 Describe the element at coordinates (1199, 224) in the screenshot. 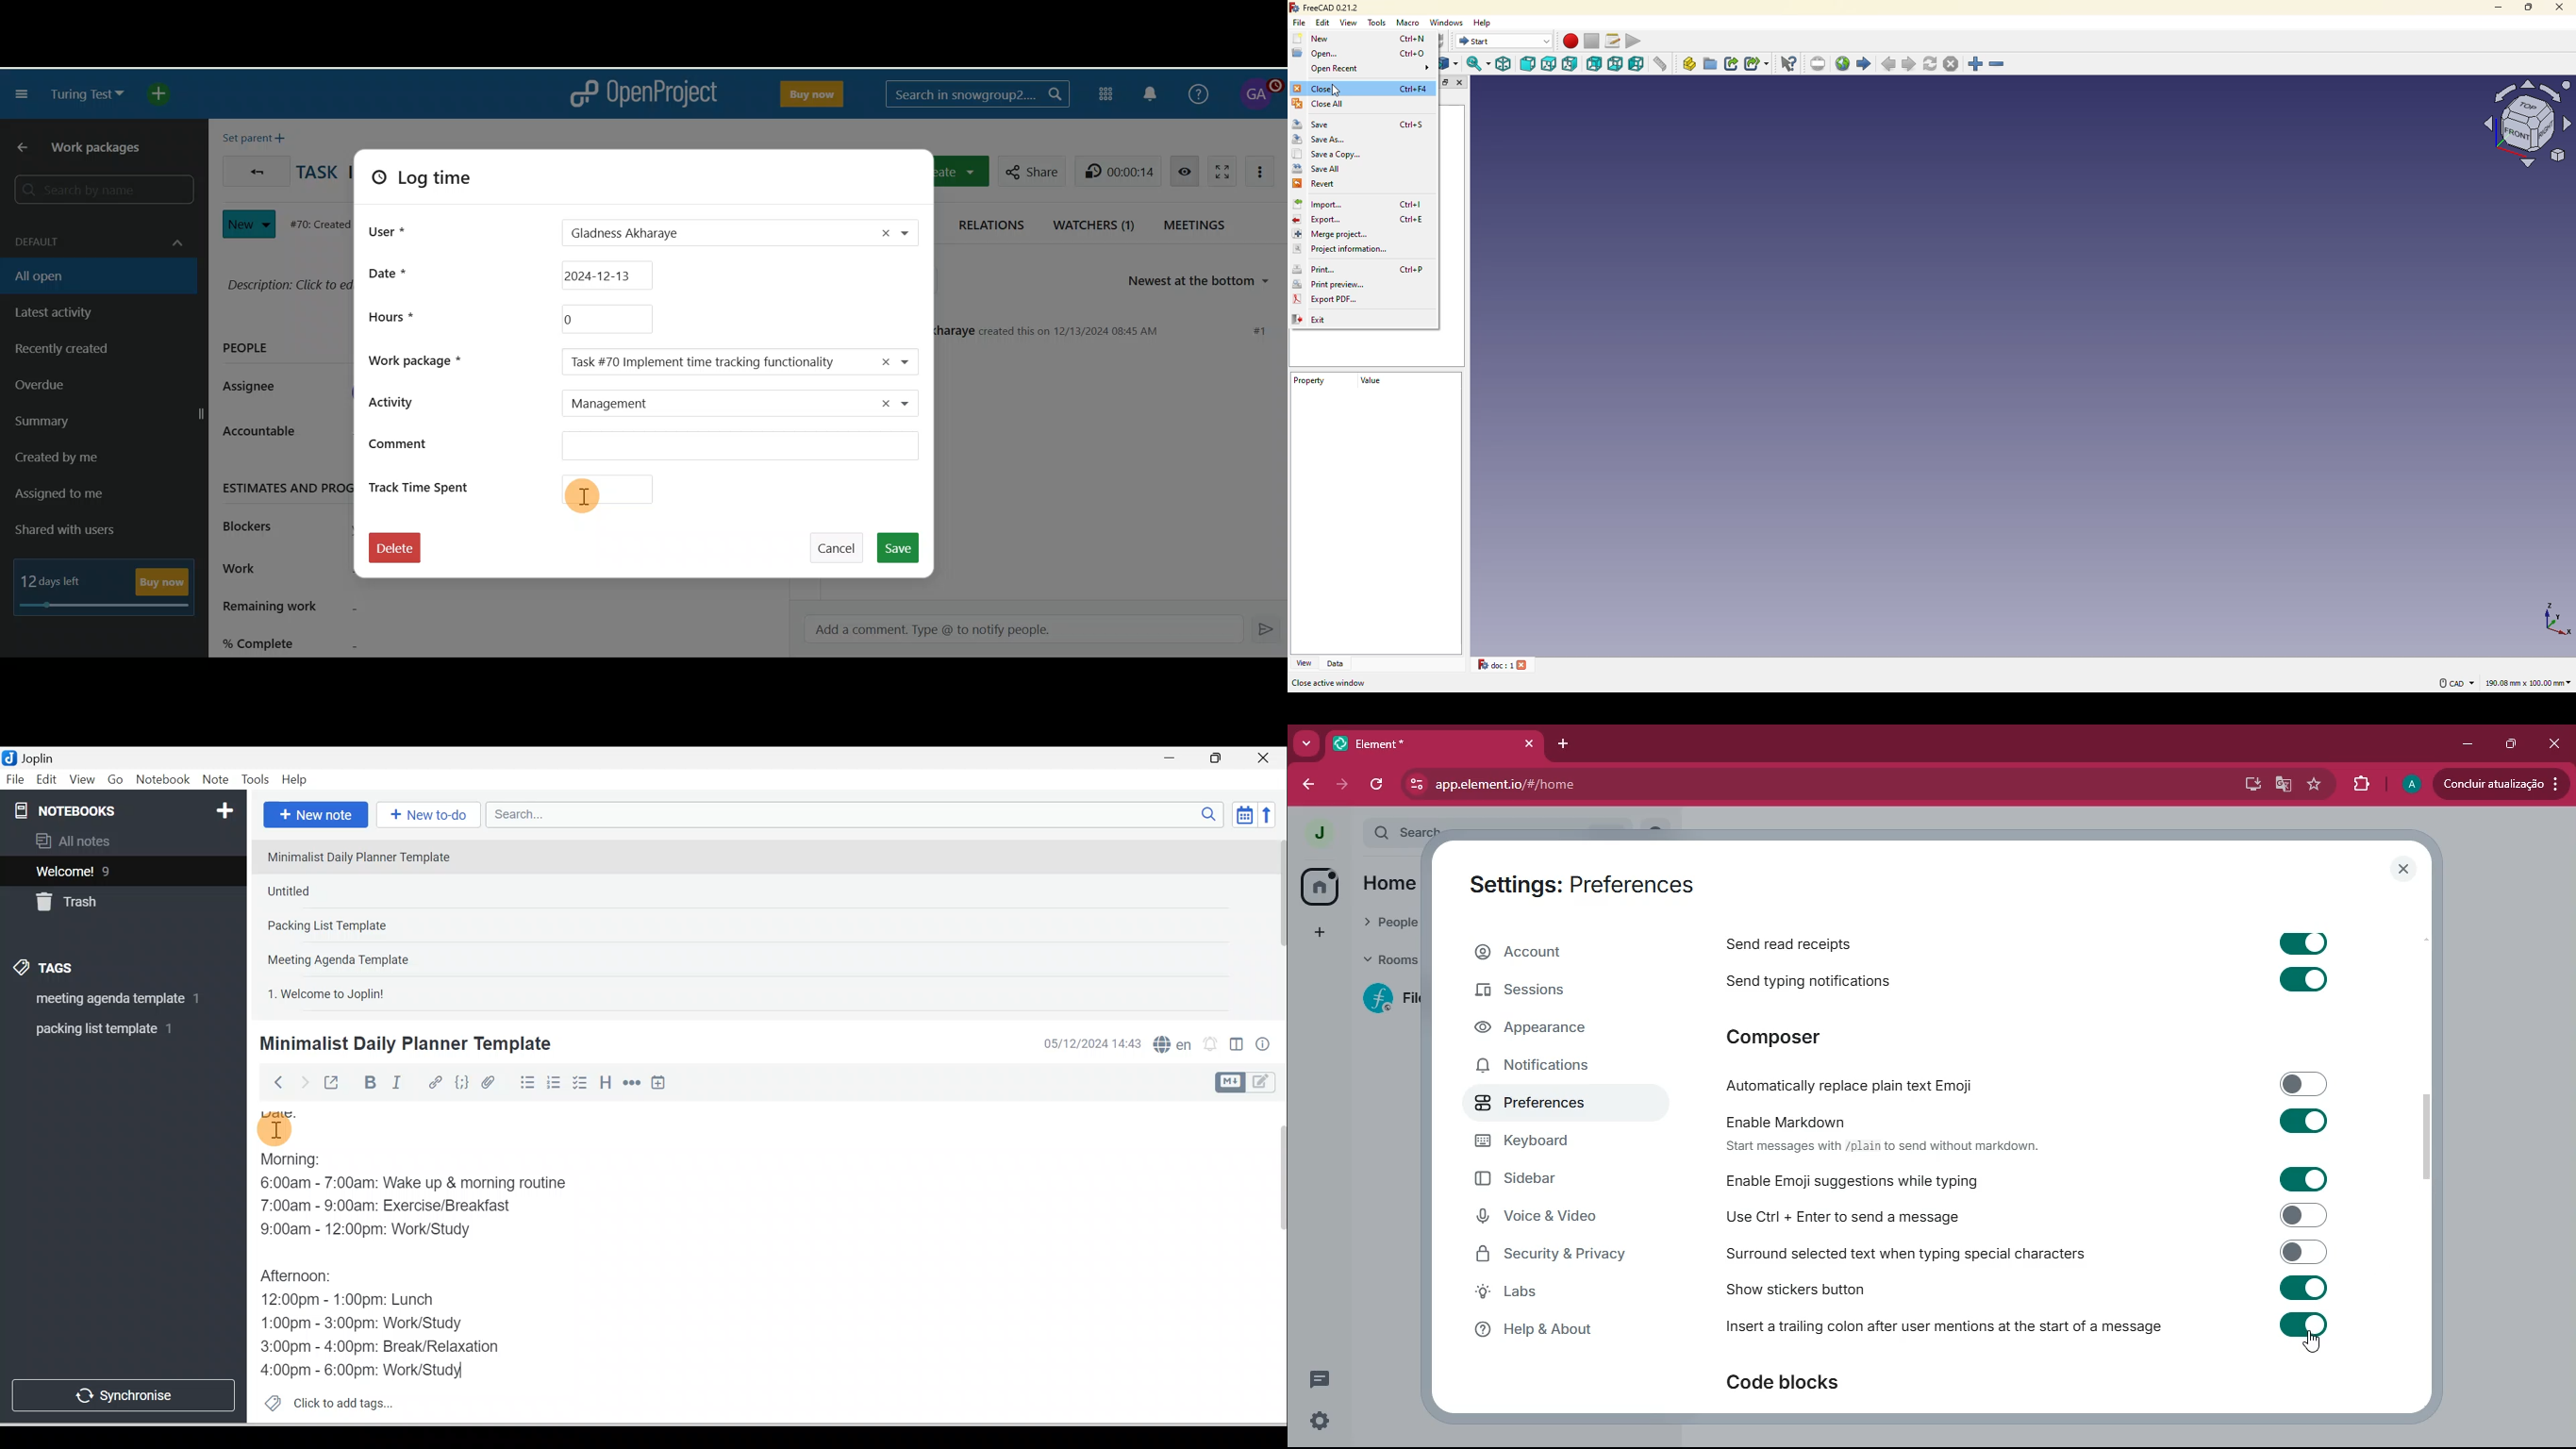

I see `Meetings` at that location.